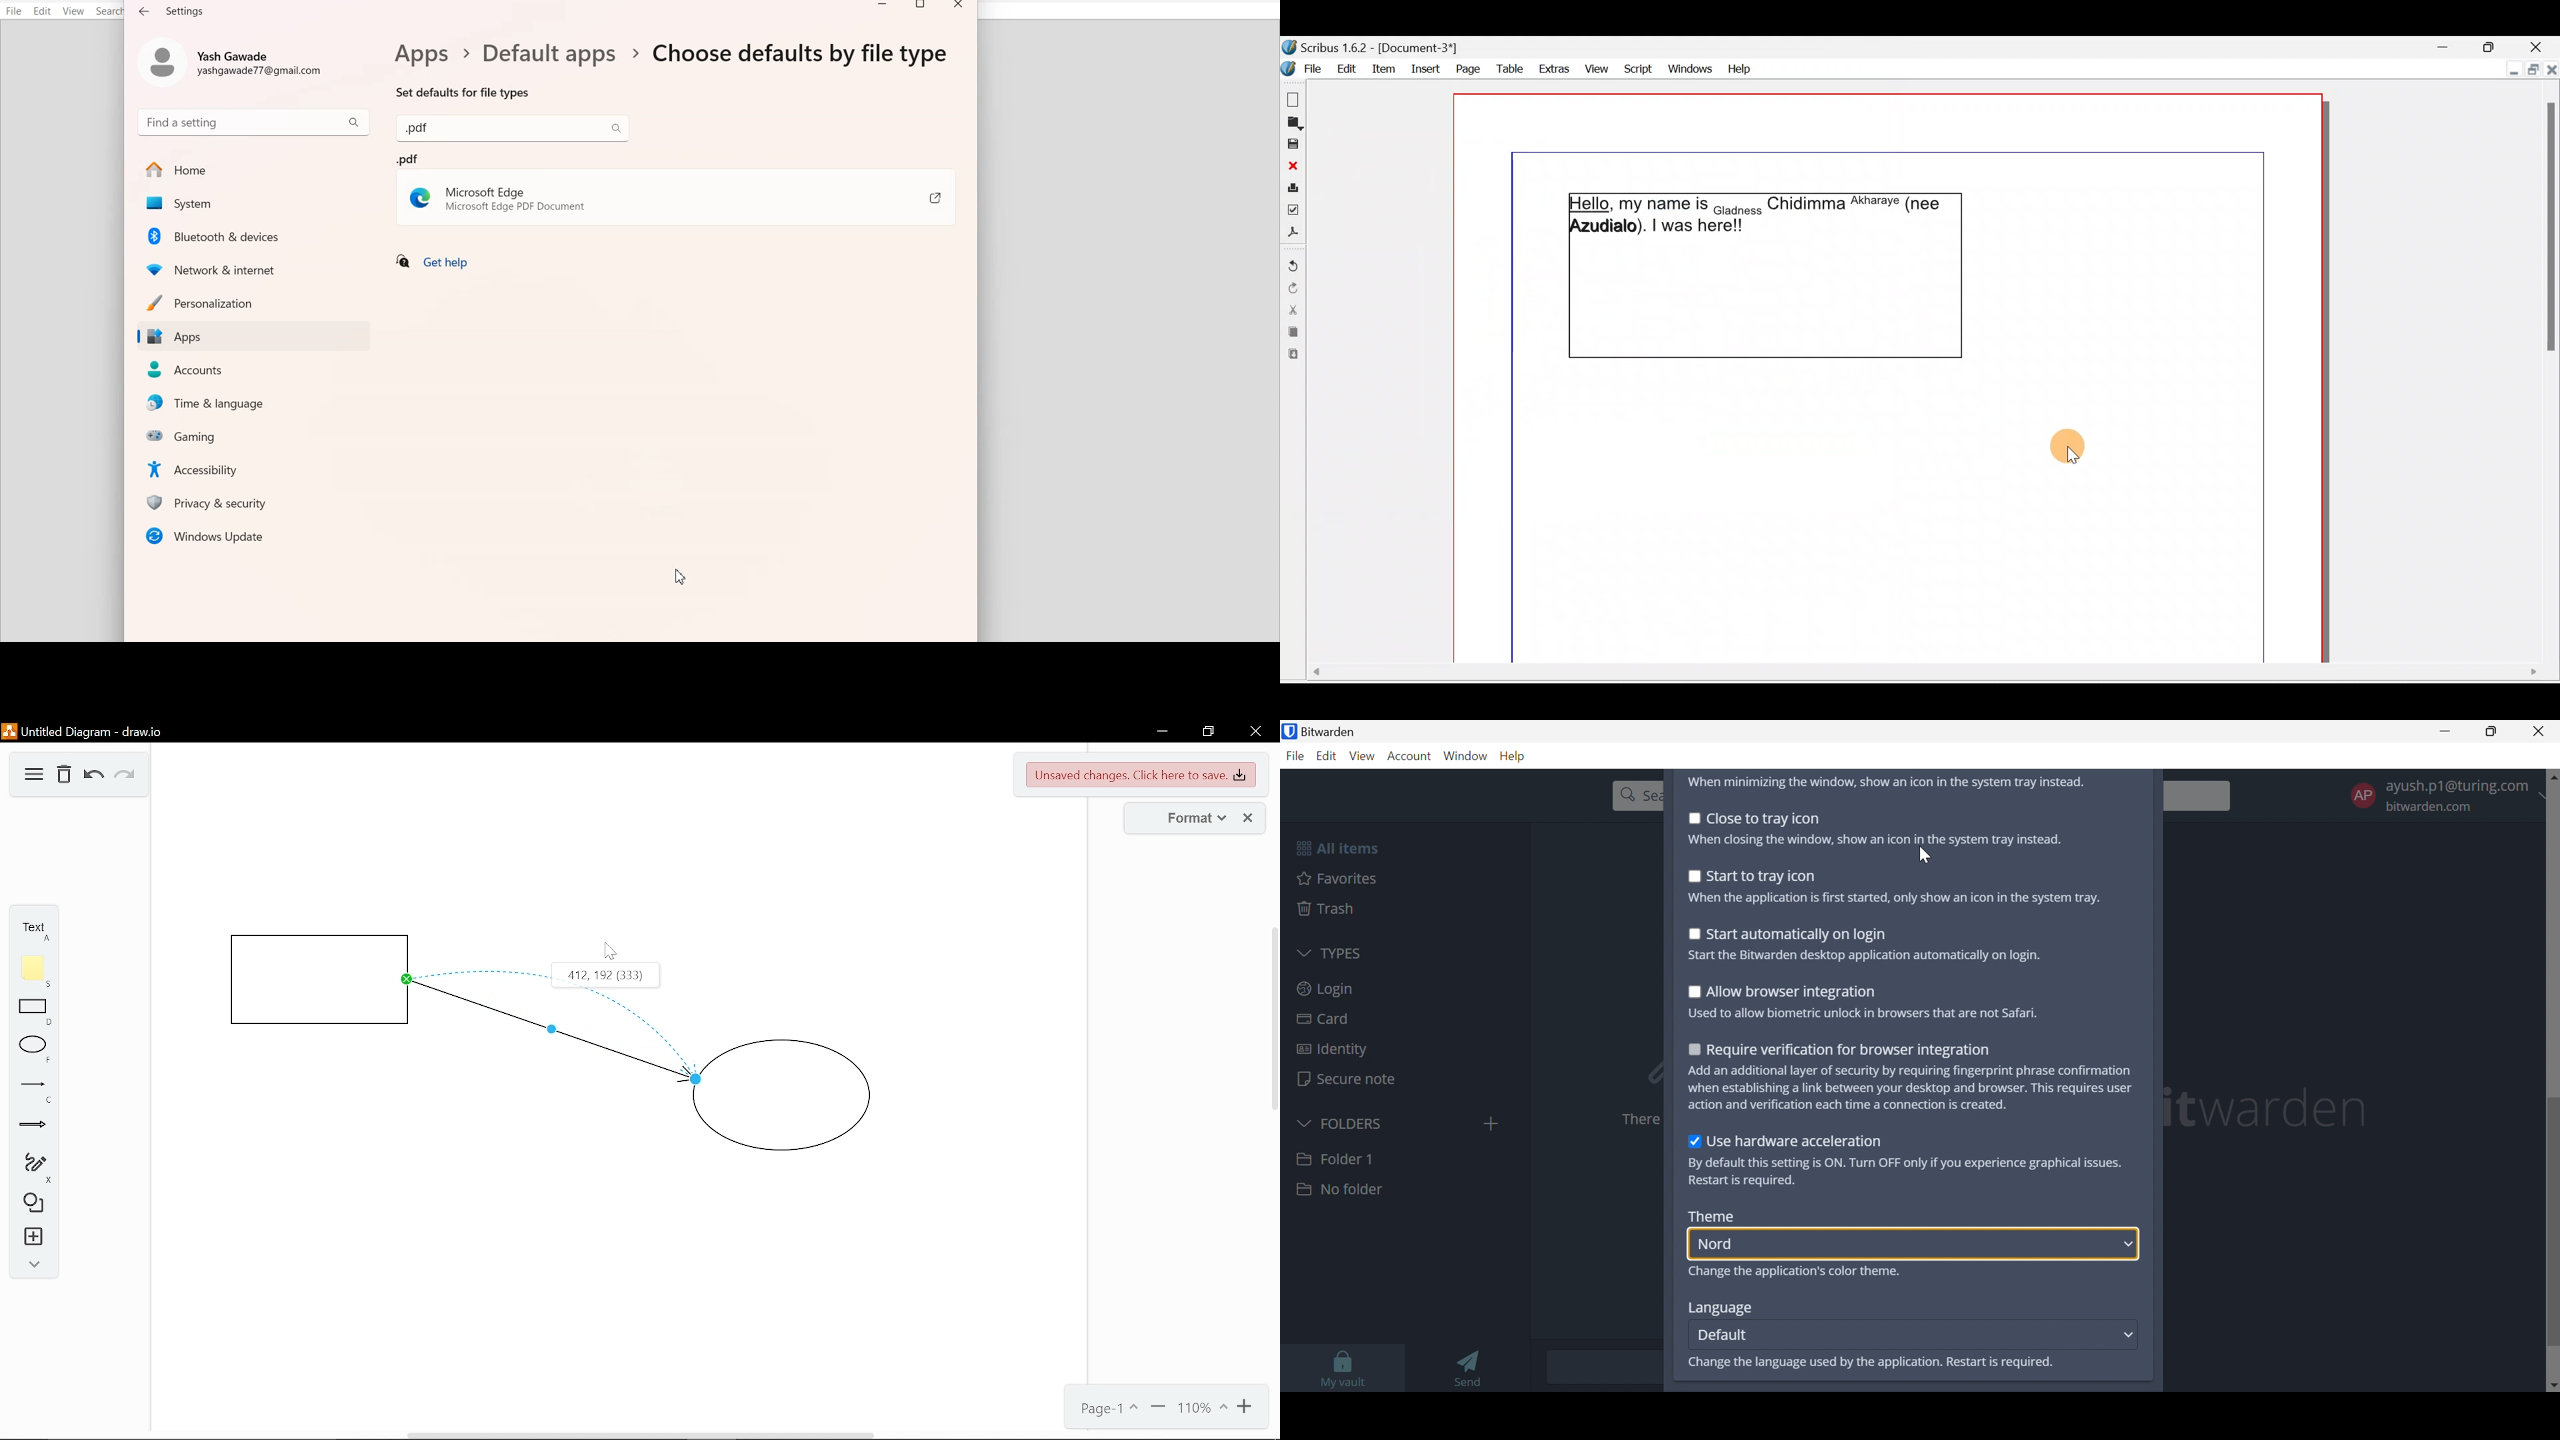 Image resolution: width=2576 pixels, height=1456 pixels. What do you see at coordinates (33, 968) in the screenshot?
I see `Note` at bounding box center [33, 968].